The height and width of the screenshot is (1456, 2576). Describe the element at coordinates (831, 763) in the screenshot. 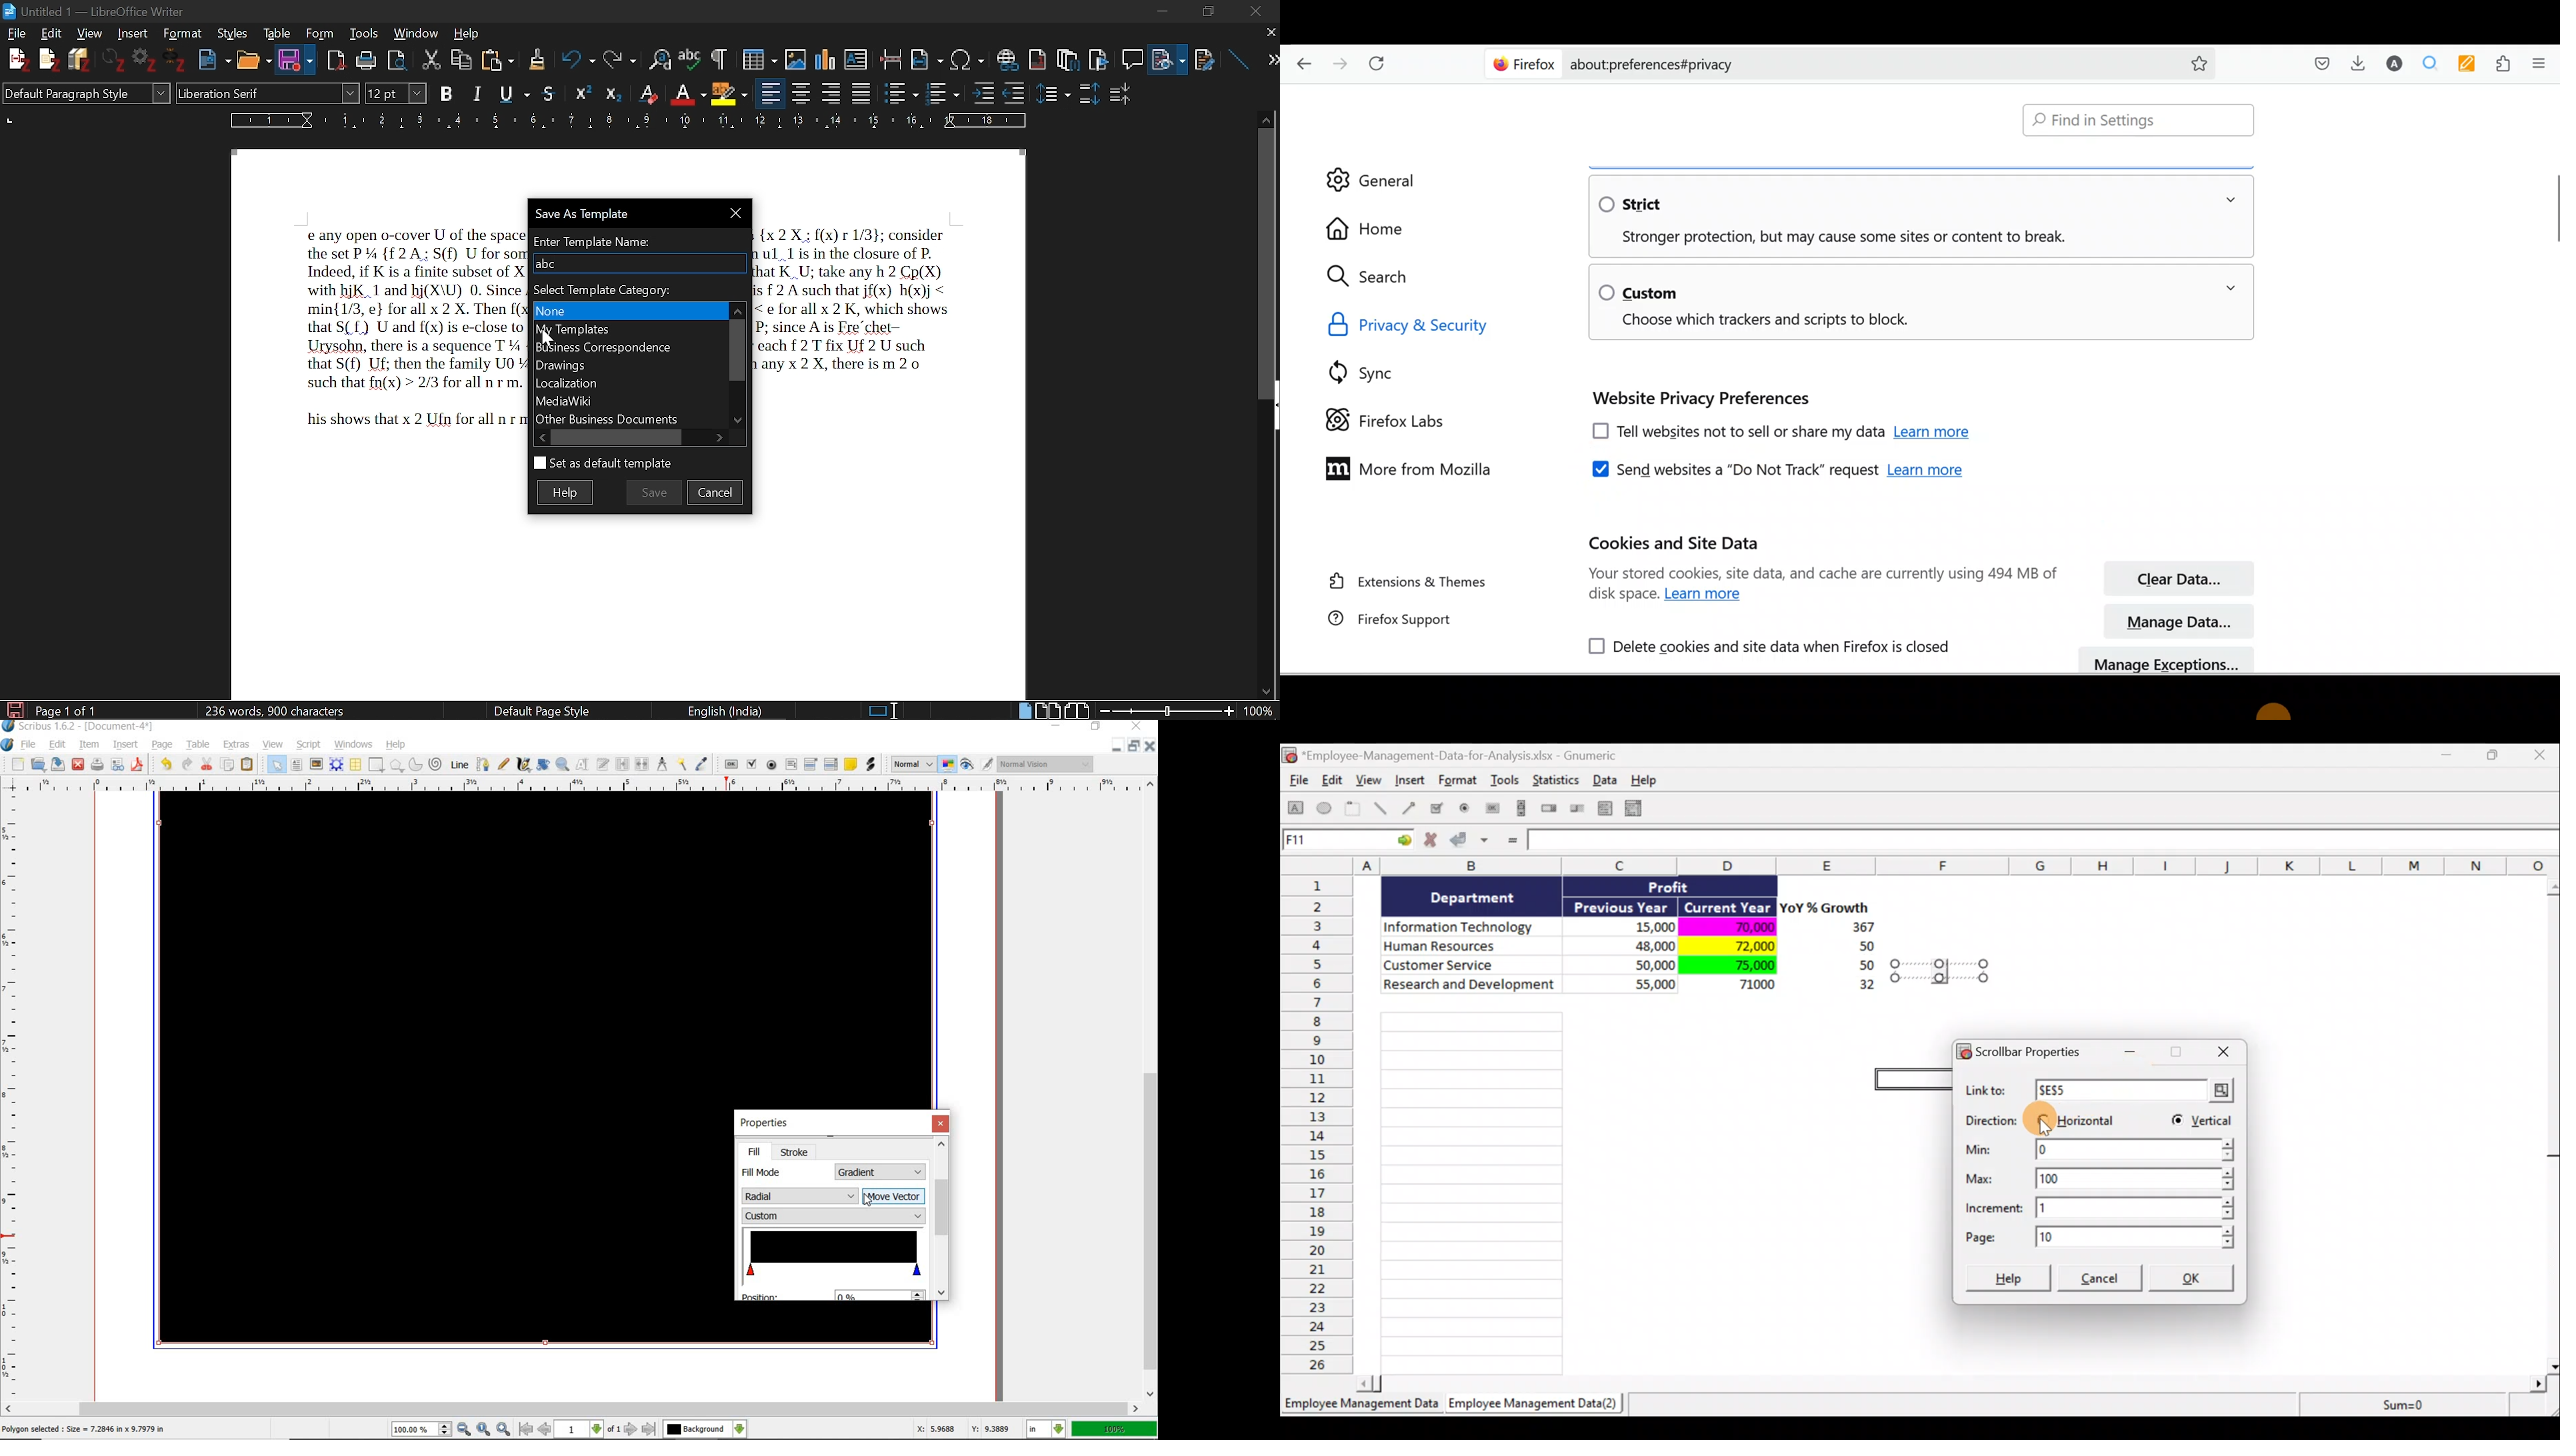

I see `pdf list box` at that location.